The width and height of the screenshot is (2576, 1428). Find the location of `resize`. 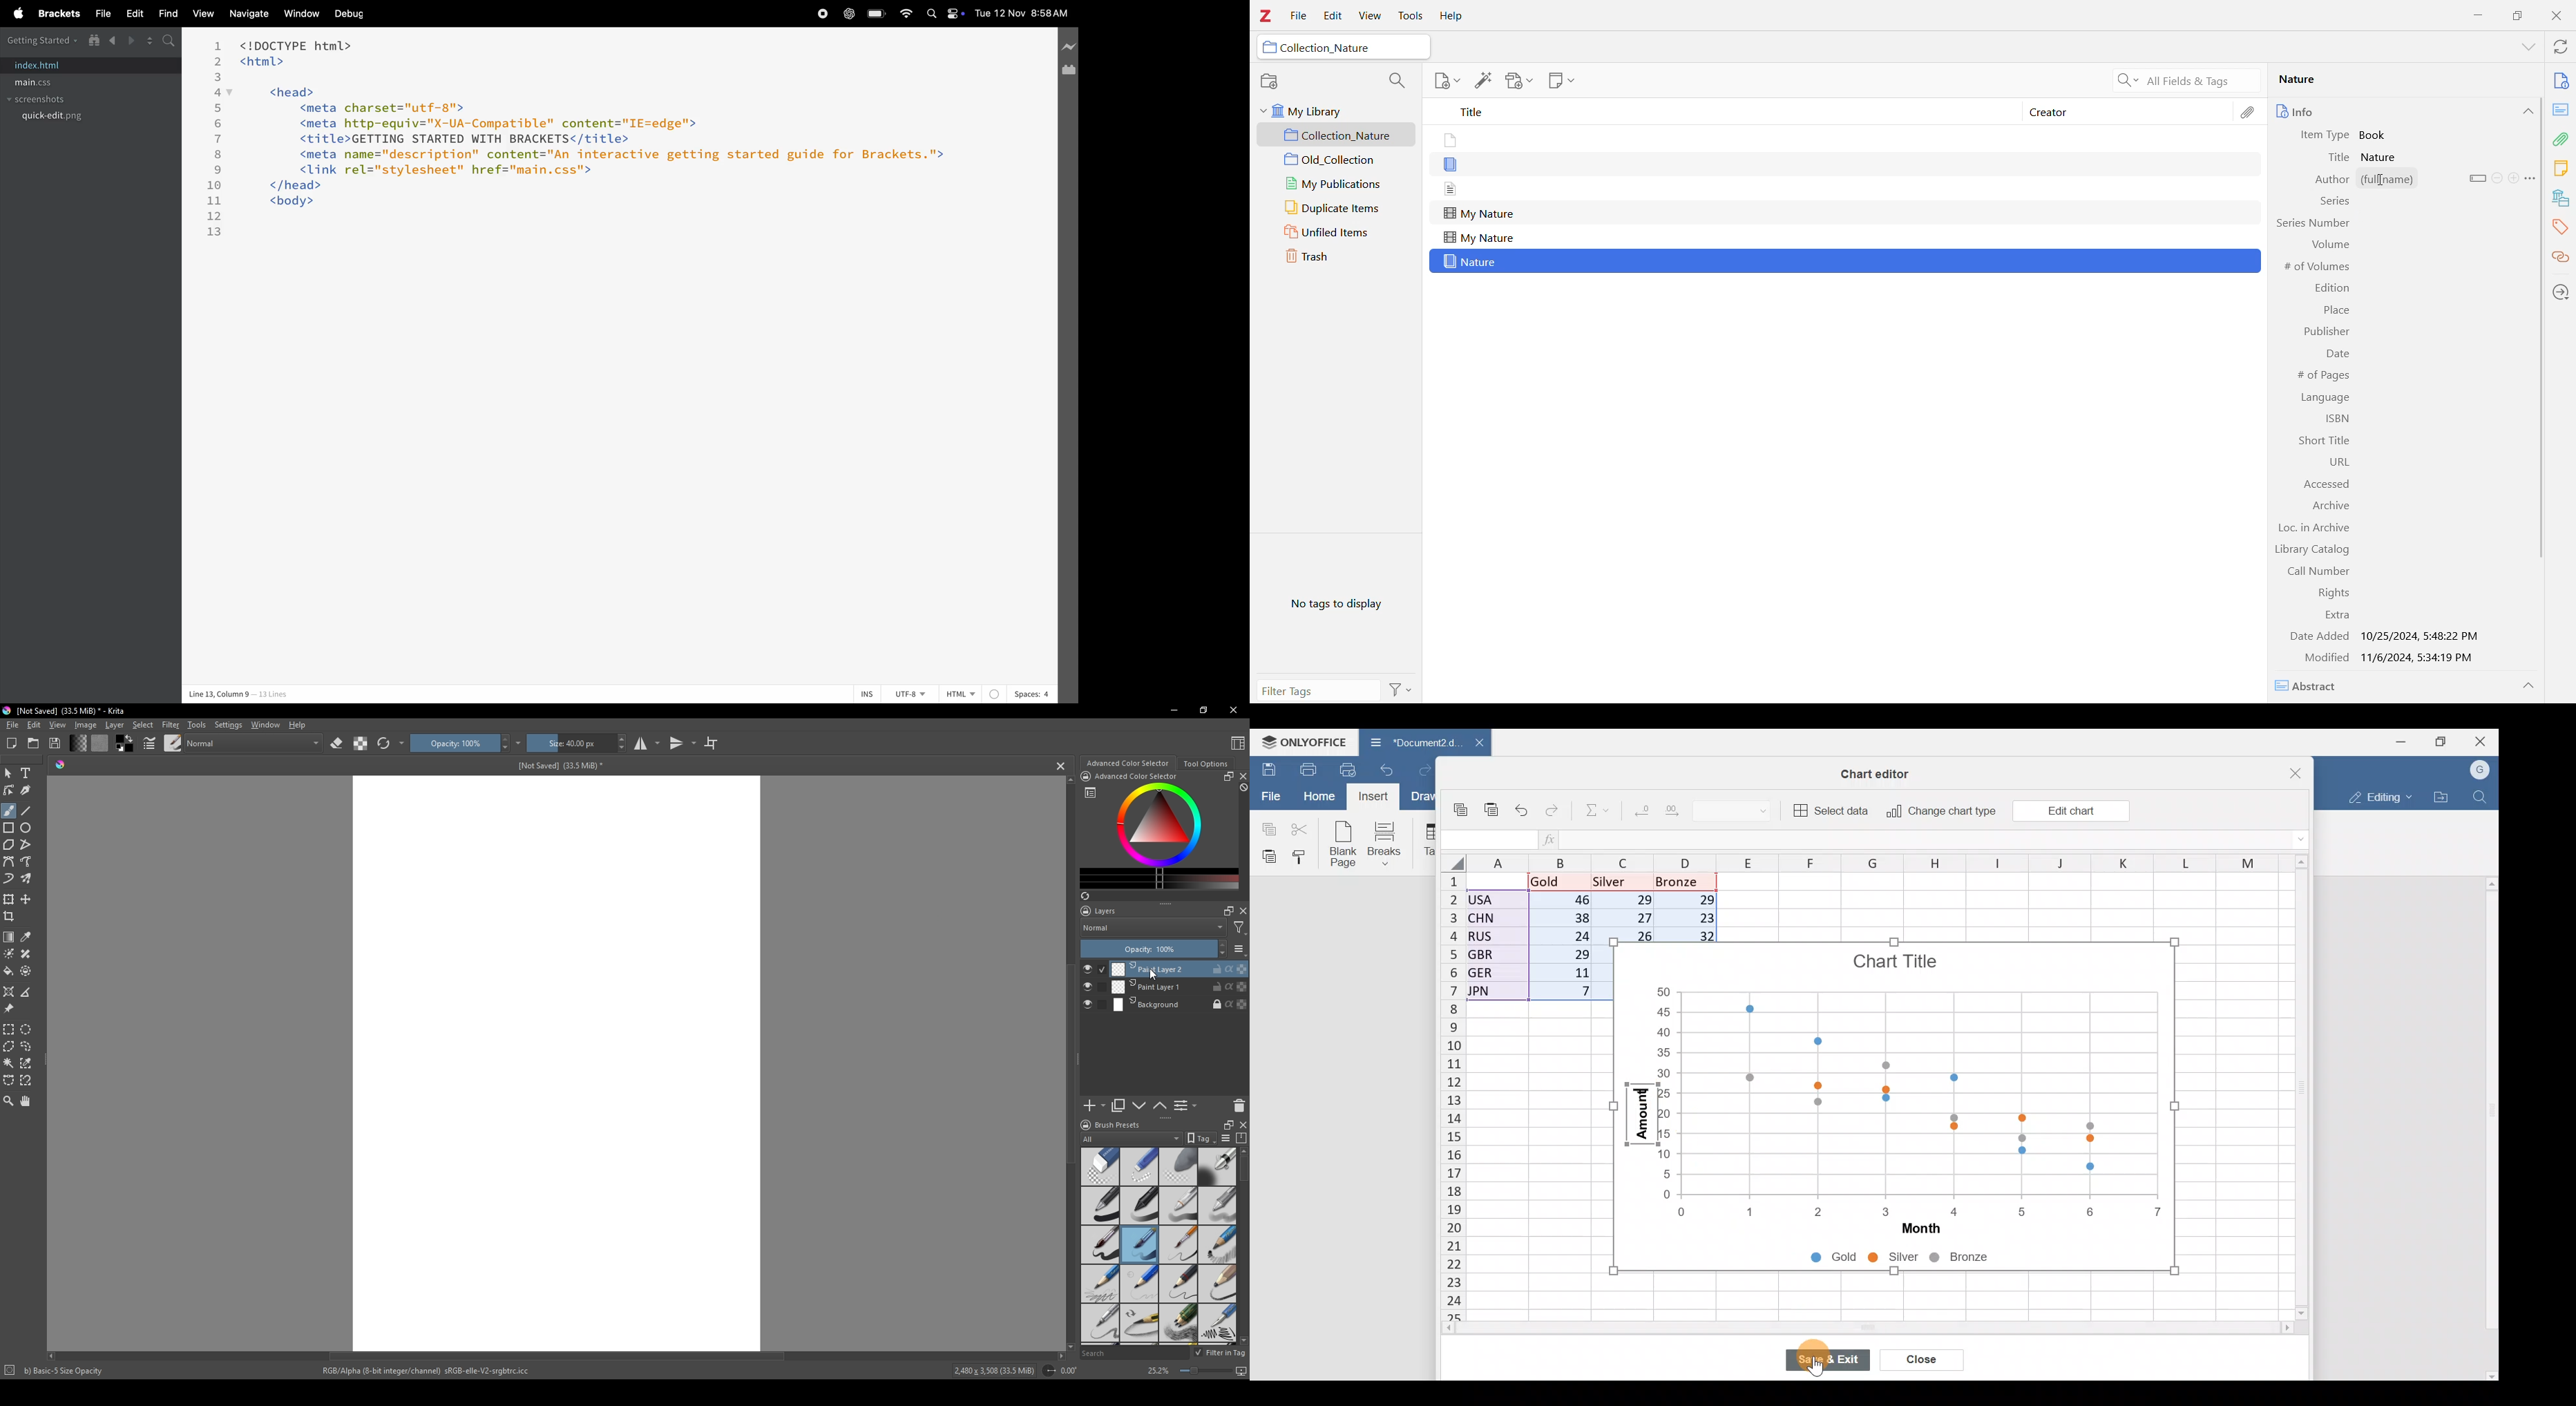

resize is located at coordinates (1203, 711).